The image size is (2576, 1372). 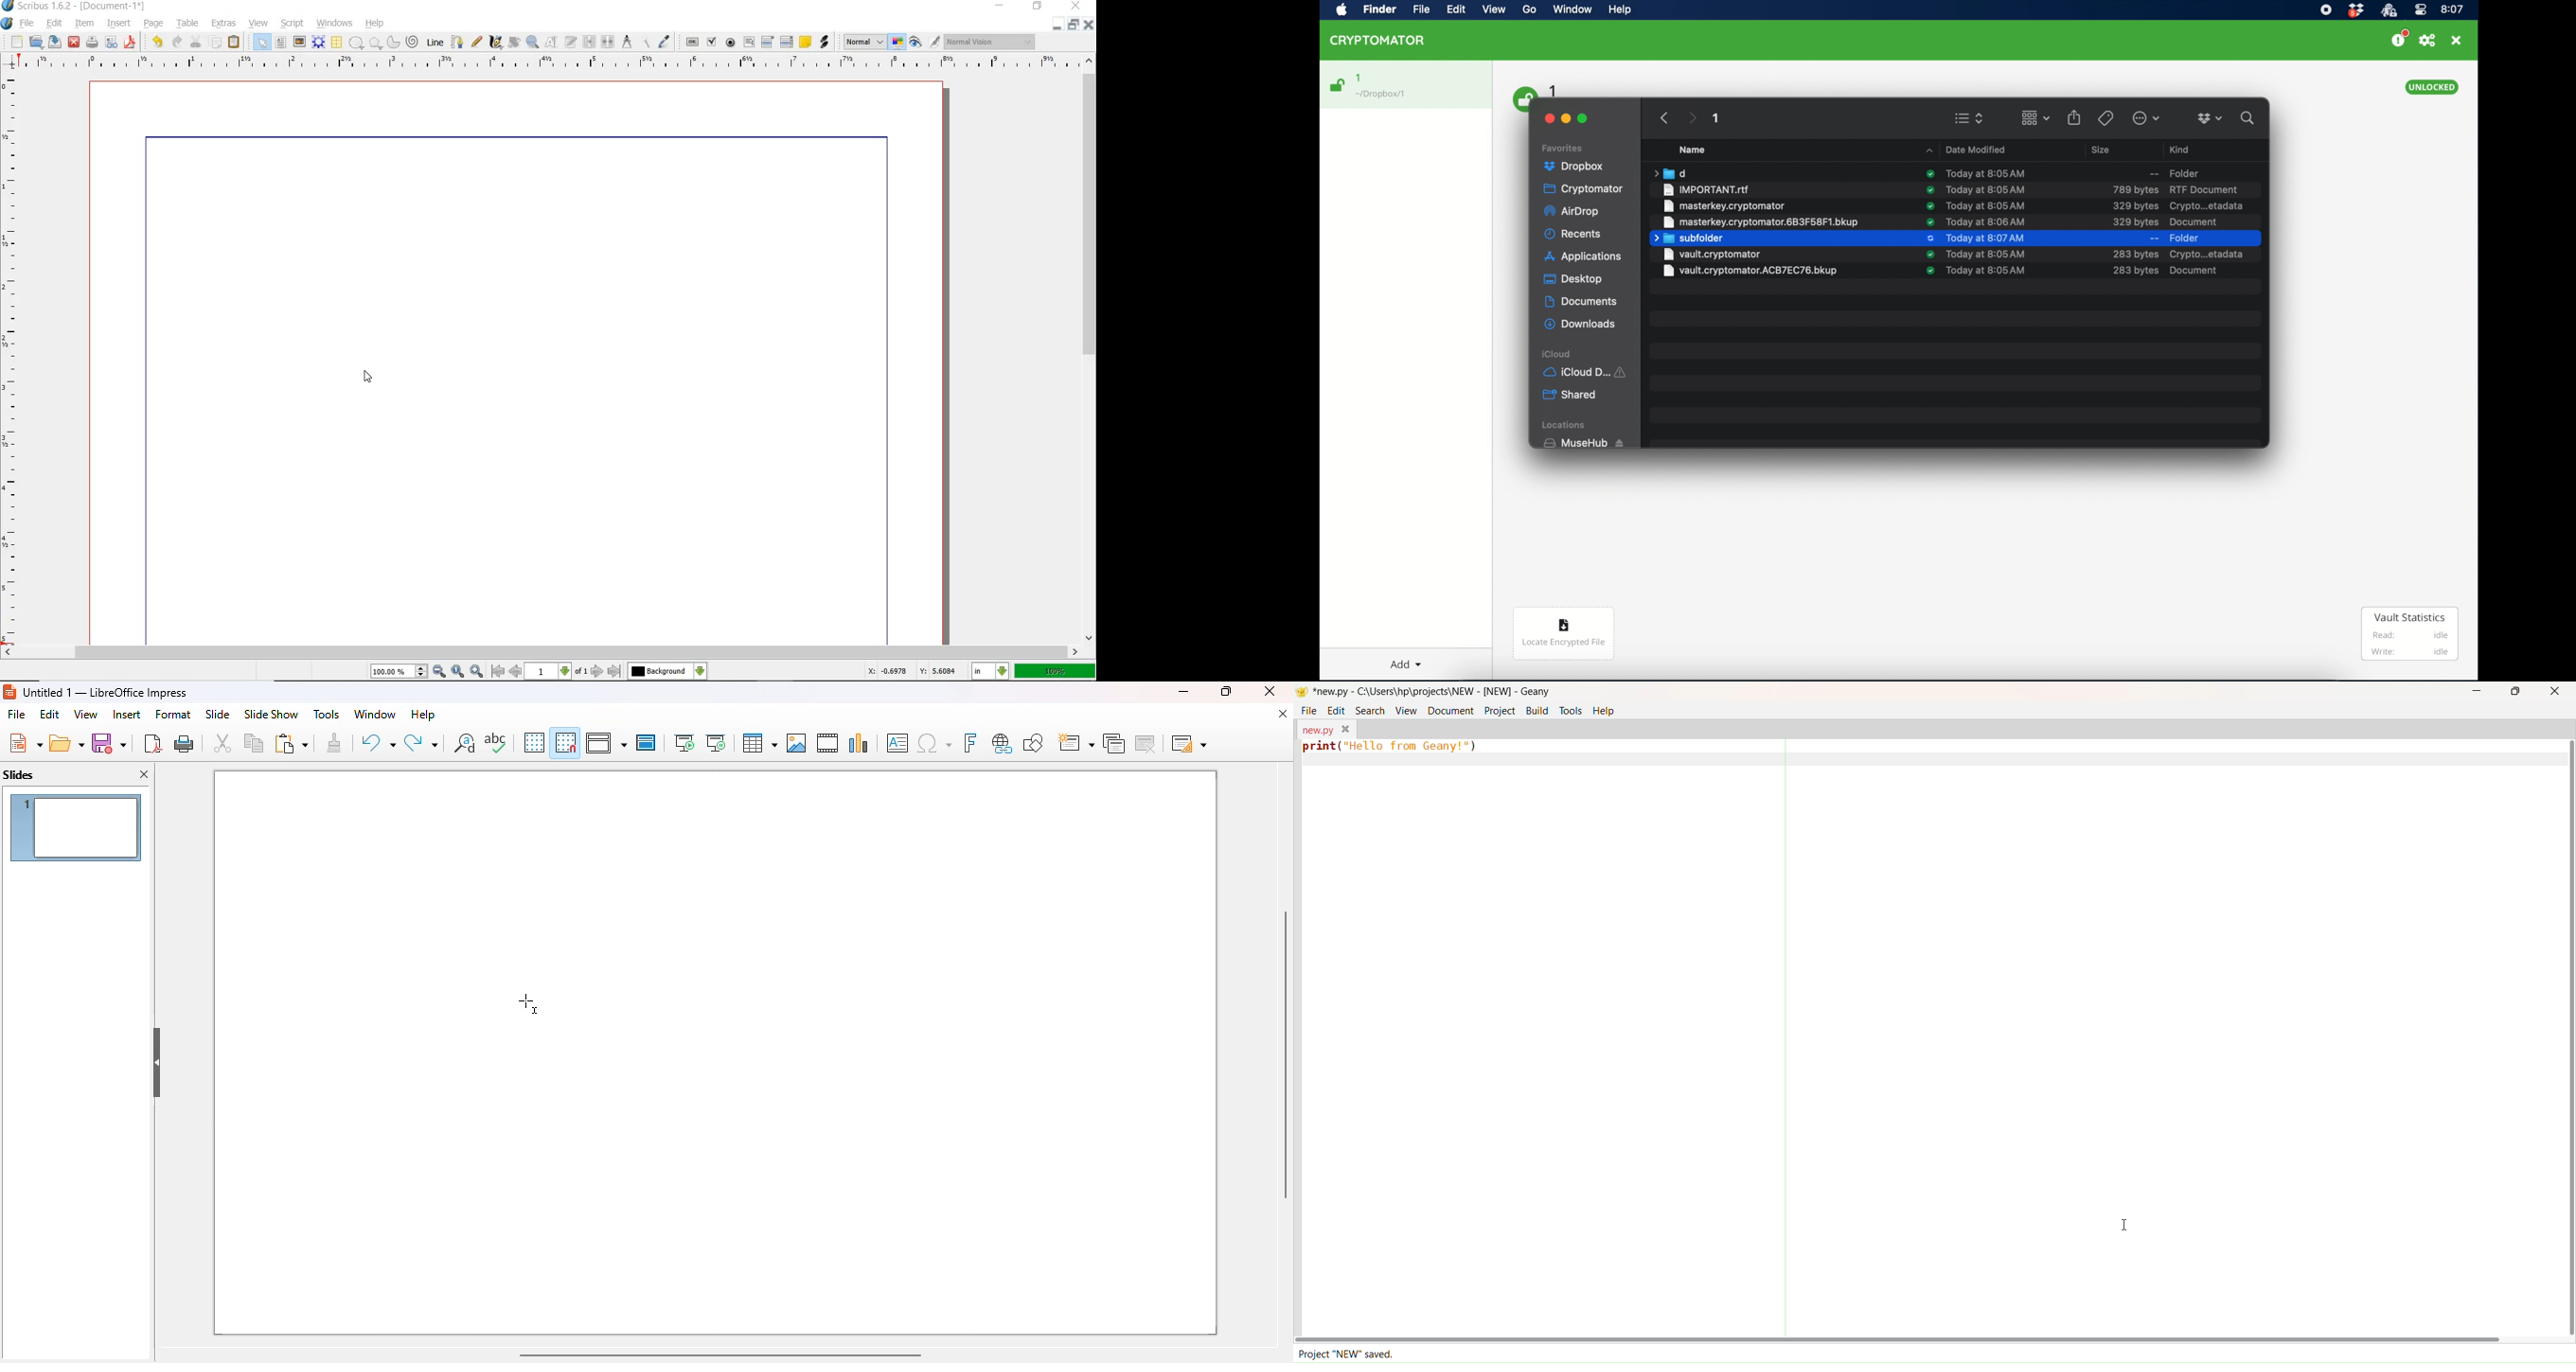 What do you see at coordinates (716, 743) in the screenshot?
I see `start from current slide` at bounding box center [716, 743].